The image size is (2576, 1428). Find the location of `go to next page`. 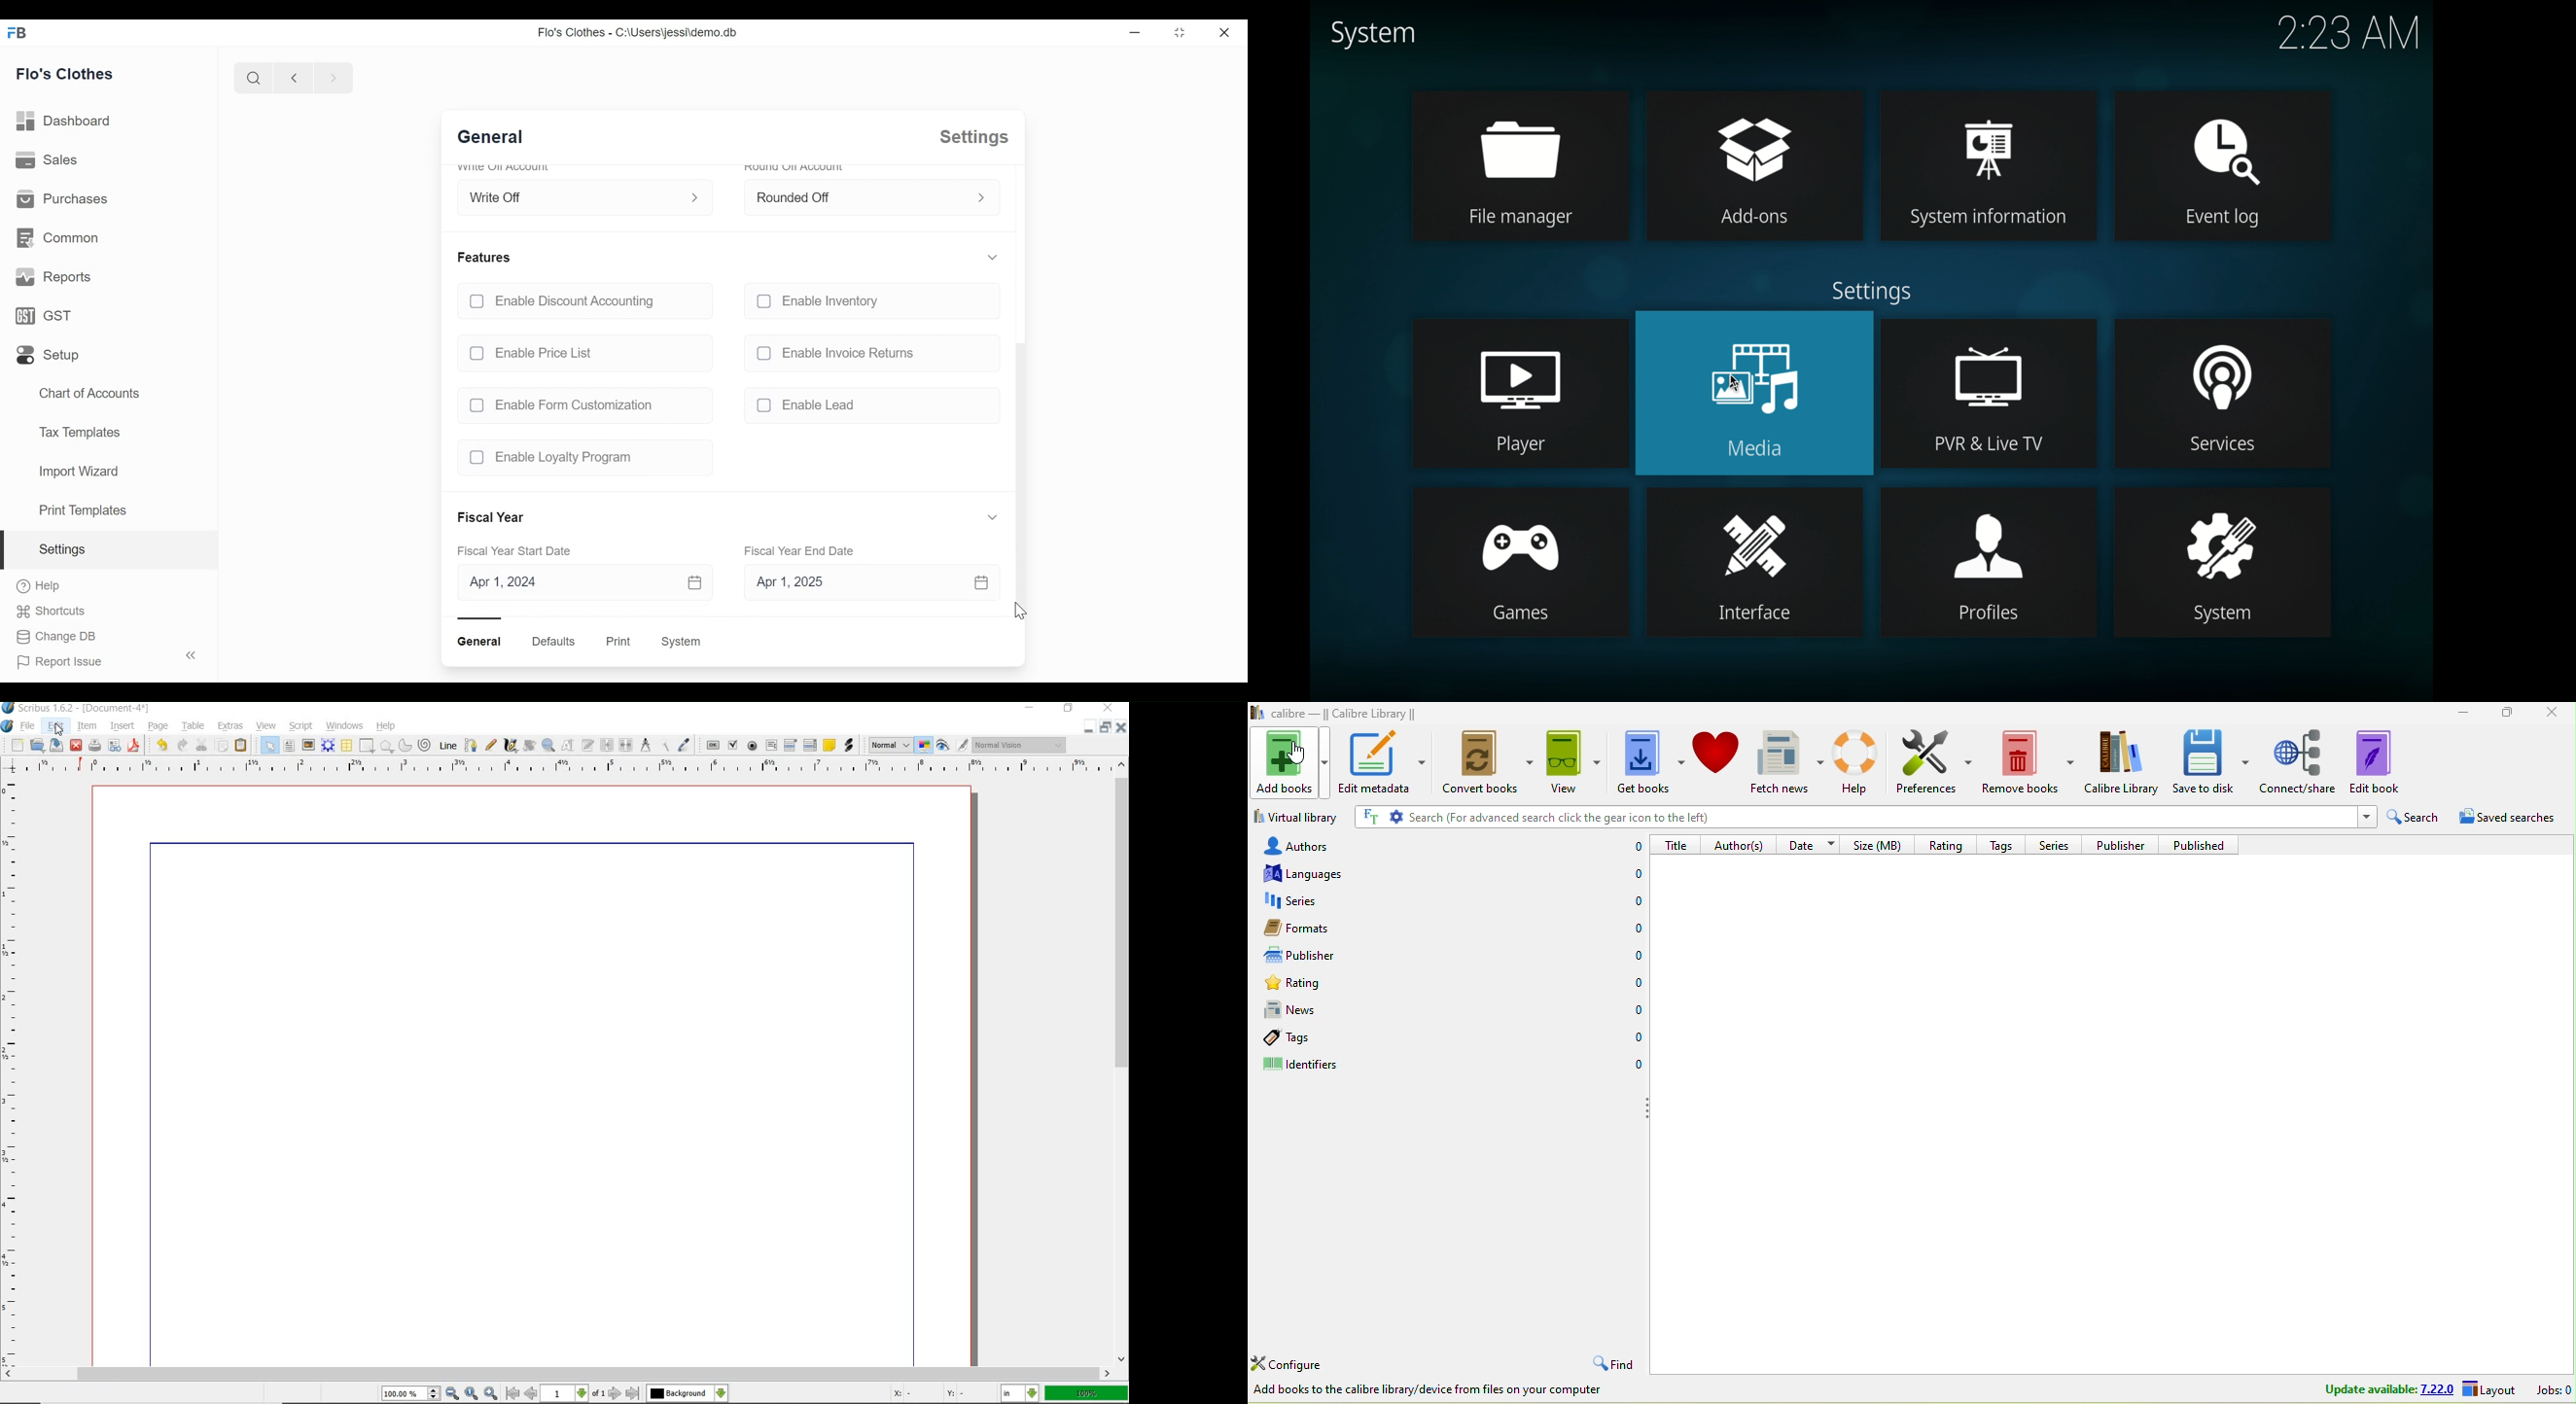

go to next page is located at coordinates (617, 1393).